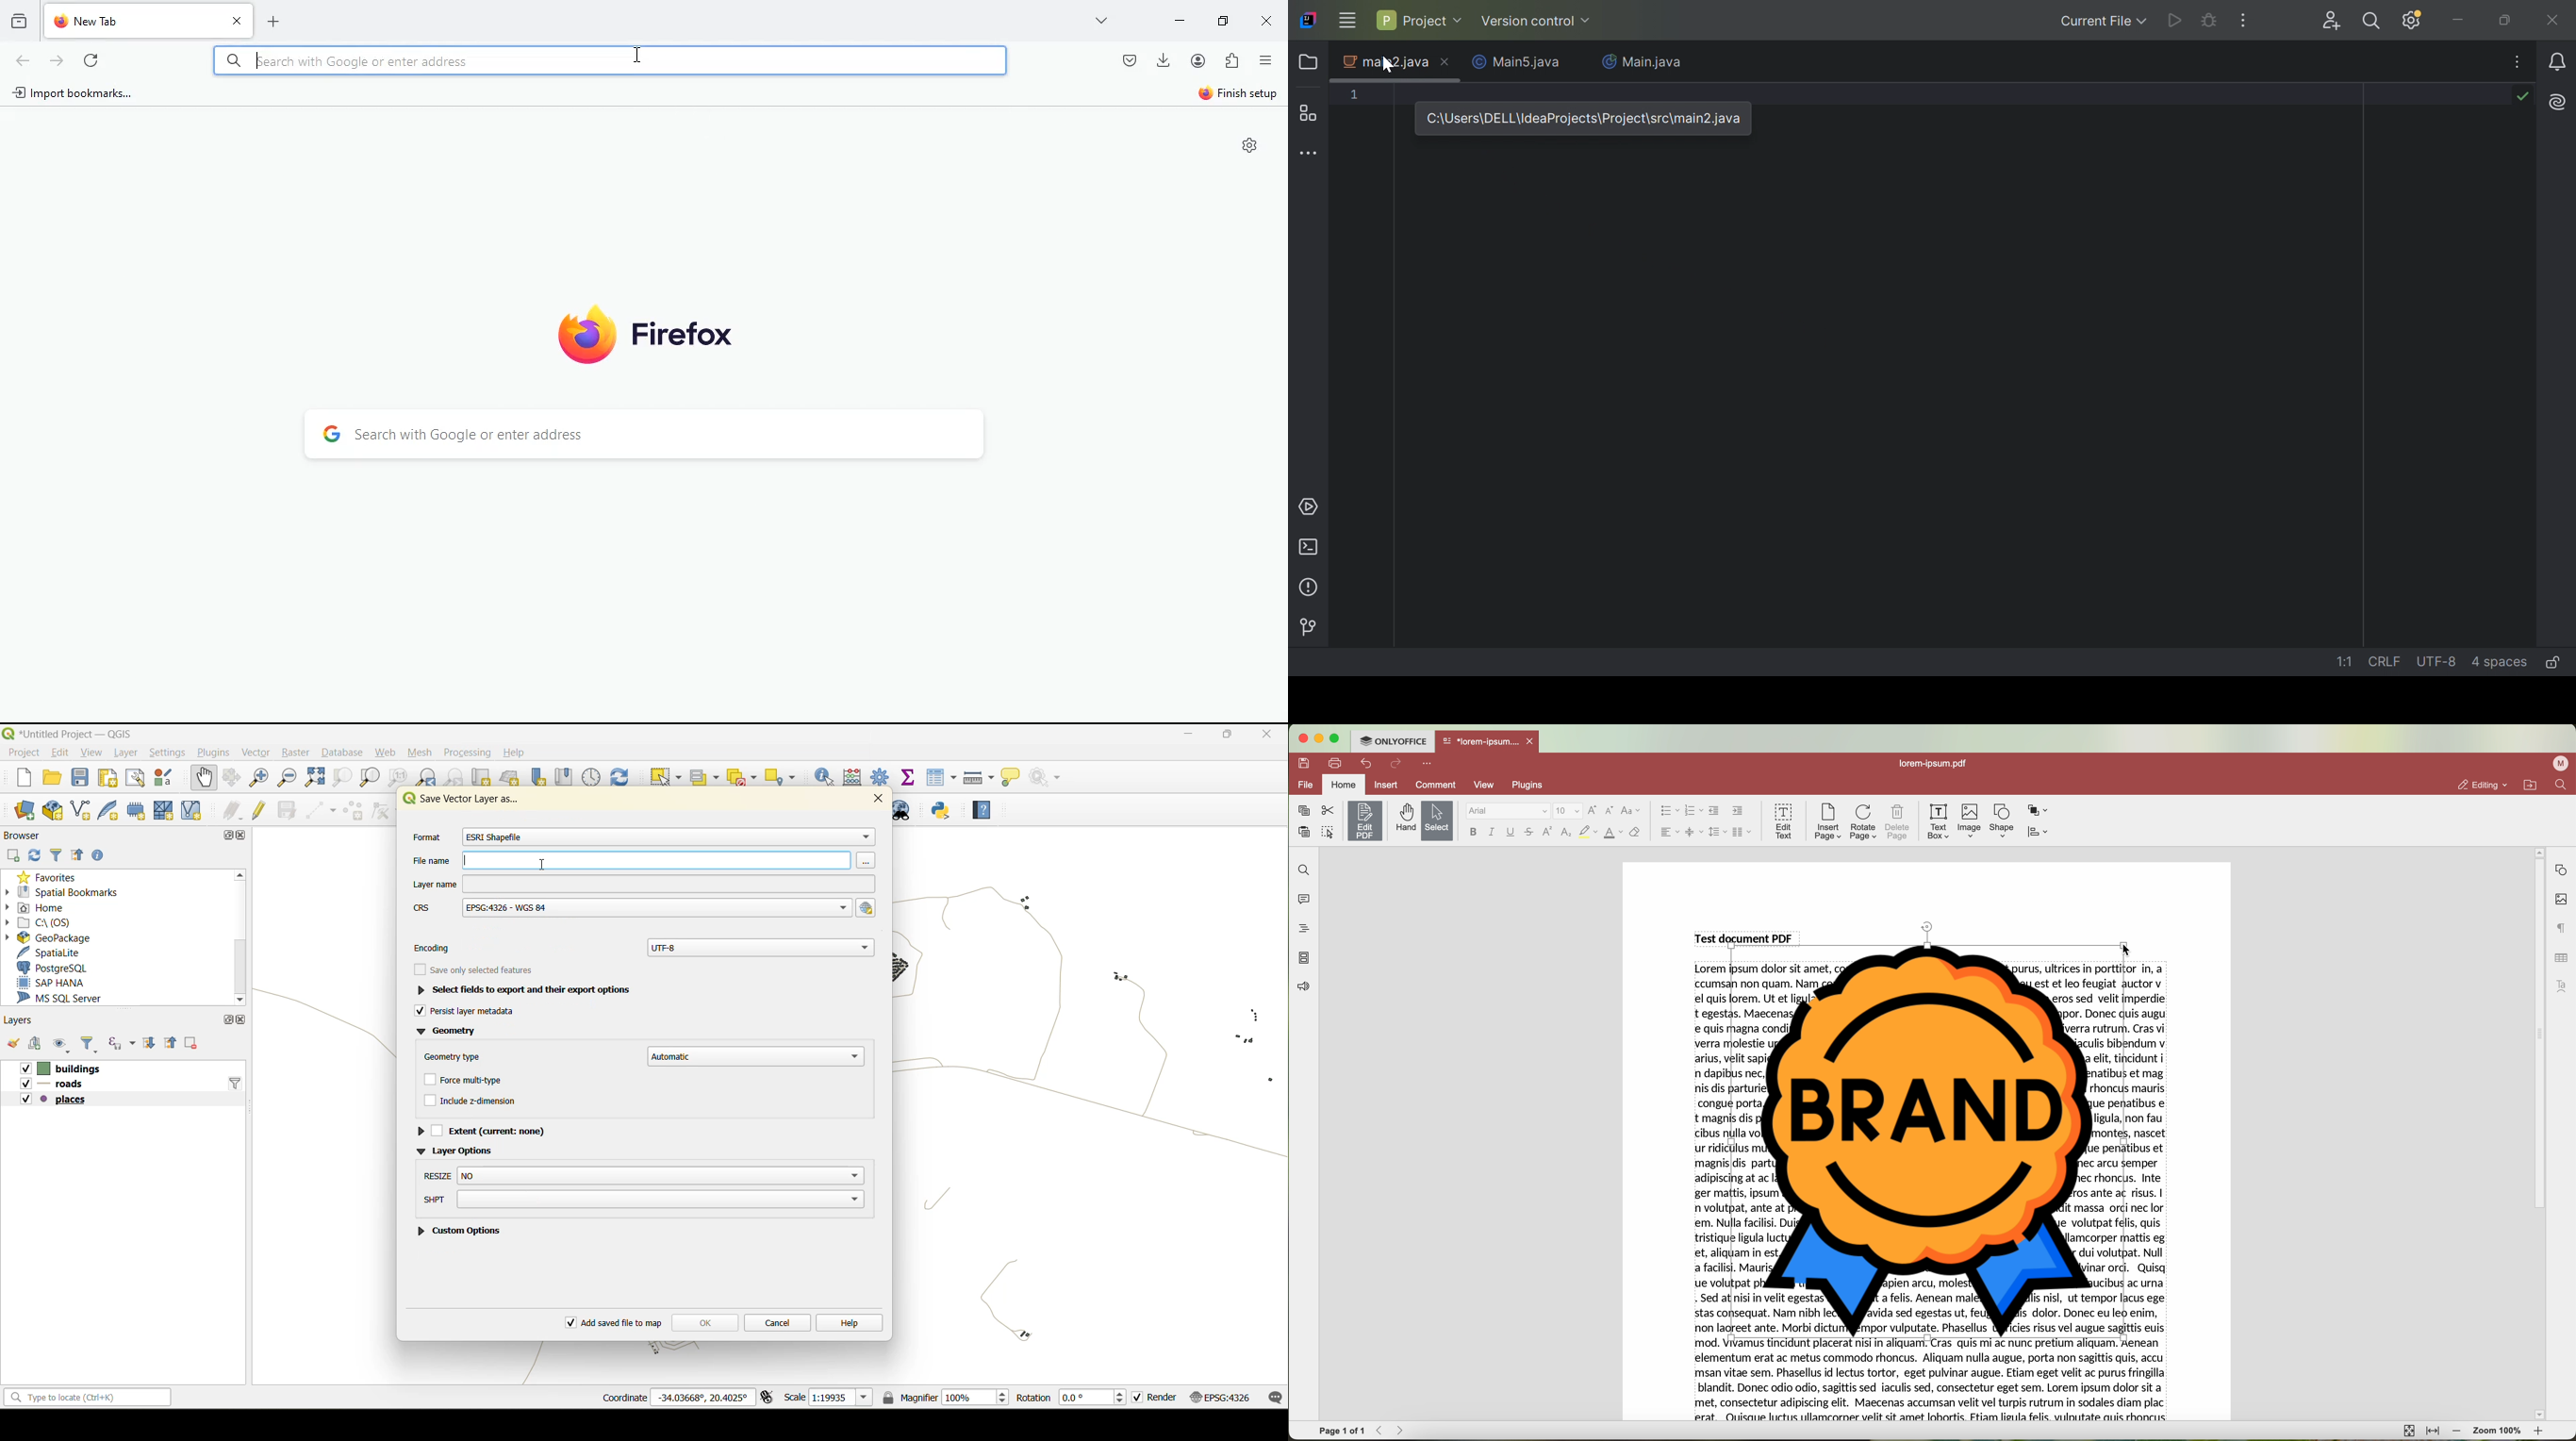 The height and width of the screenshot is (1456, 2576). What do you see at coordinates (2459, 20) in the screenshot?
I see `Minimize` at bounding box center [2459, 20].